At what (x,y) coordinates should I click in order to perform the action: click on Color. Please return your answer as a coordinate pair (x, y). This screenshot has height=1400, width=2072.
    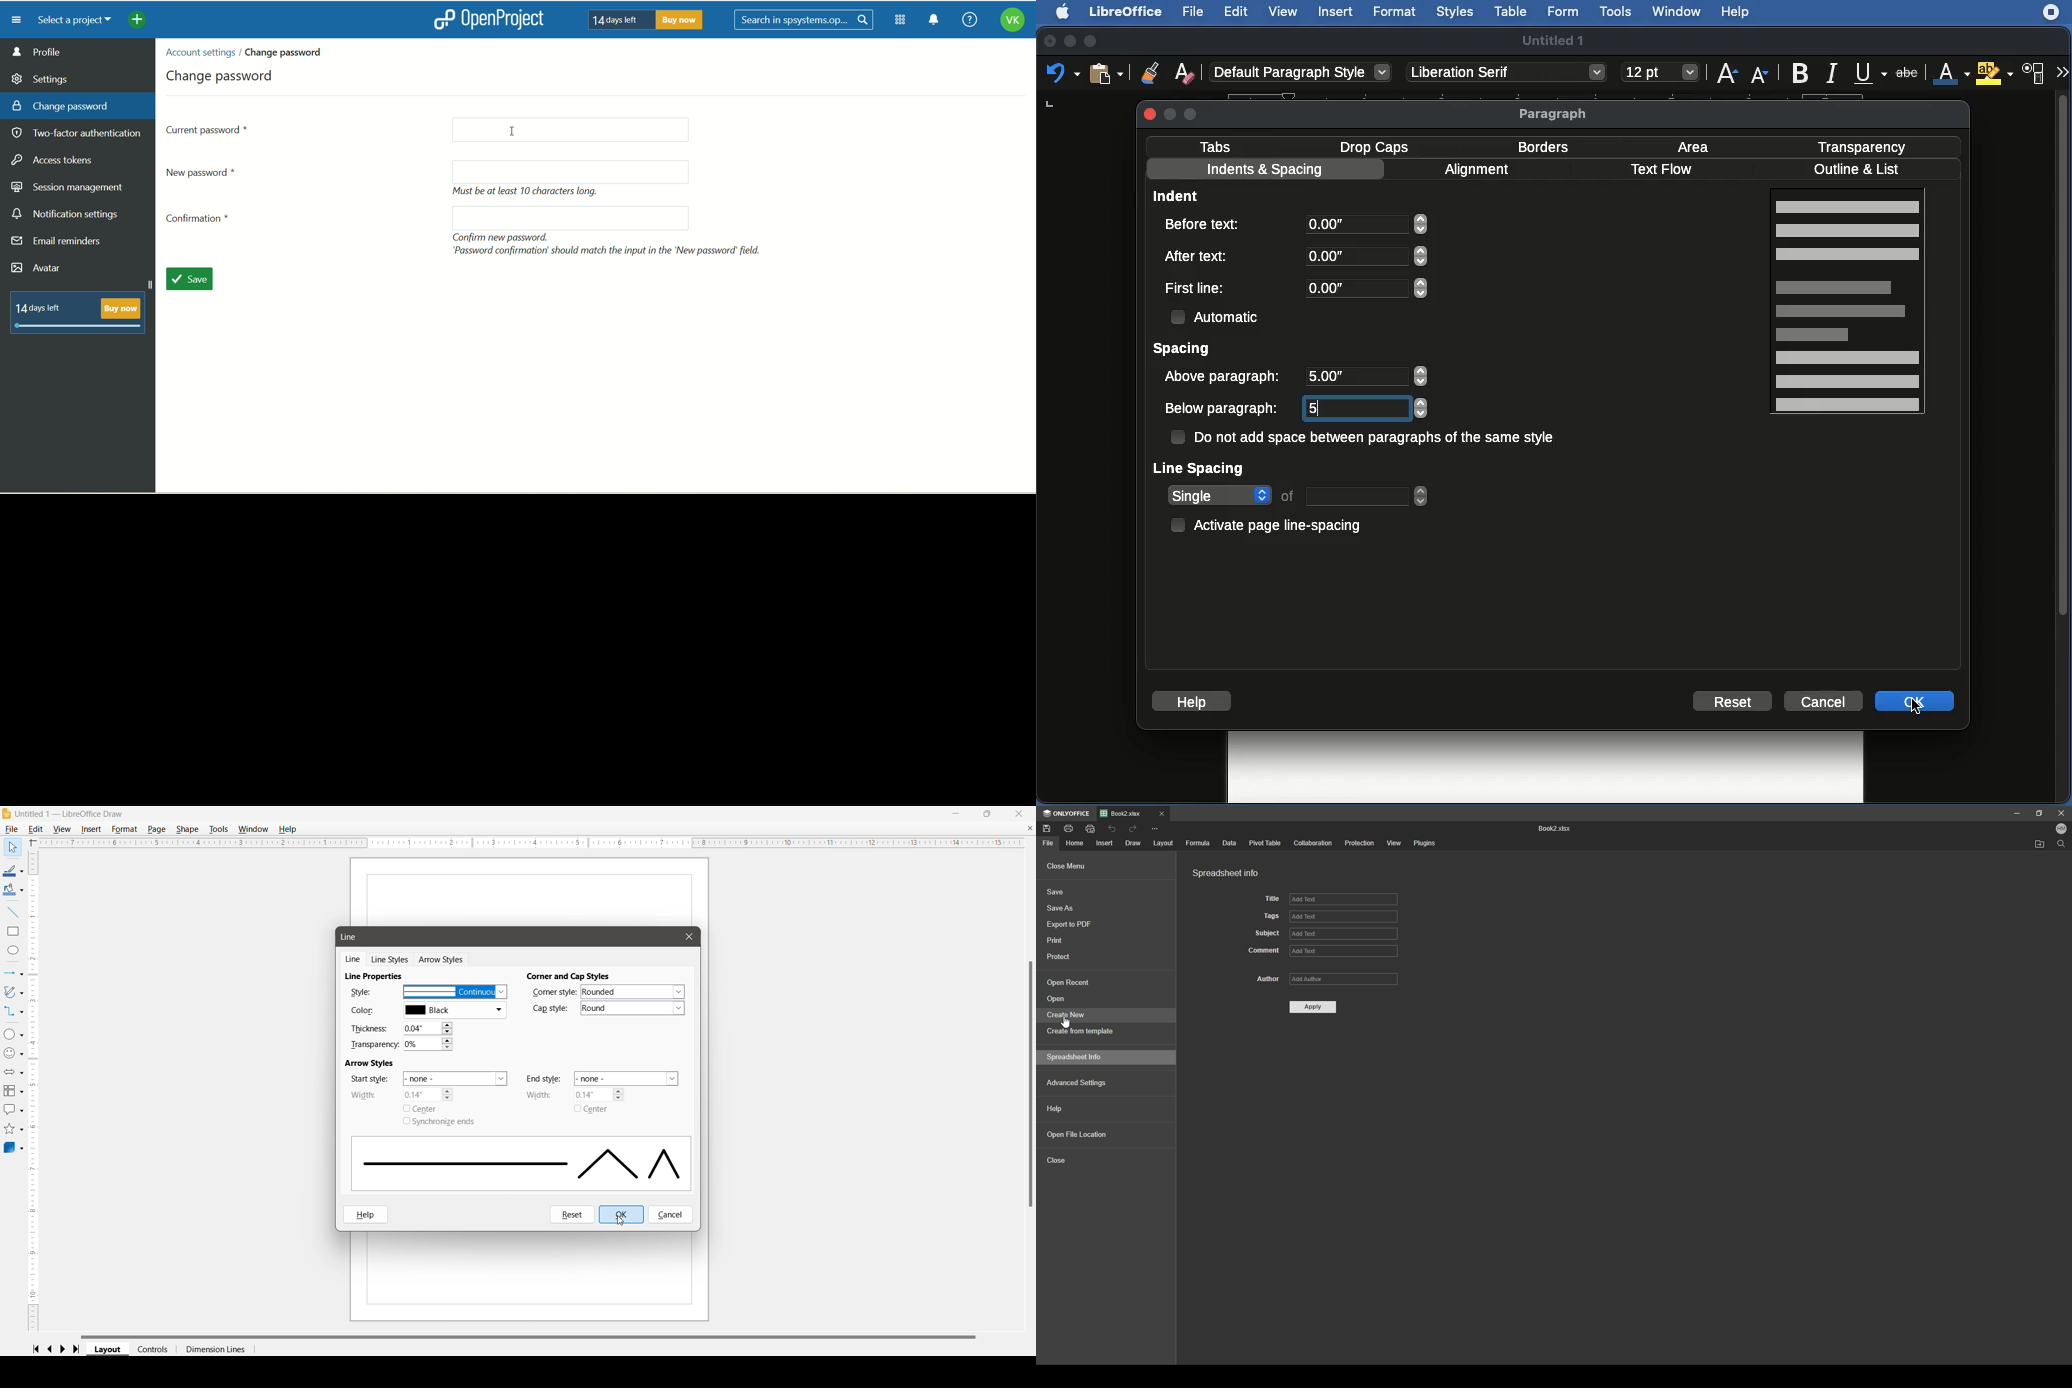
    Looking at the image, I should click on (364, 1011).